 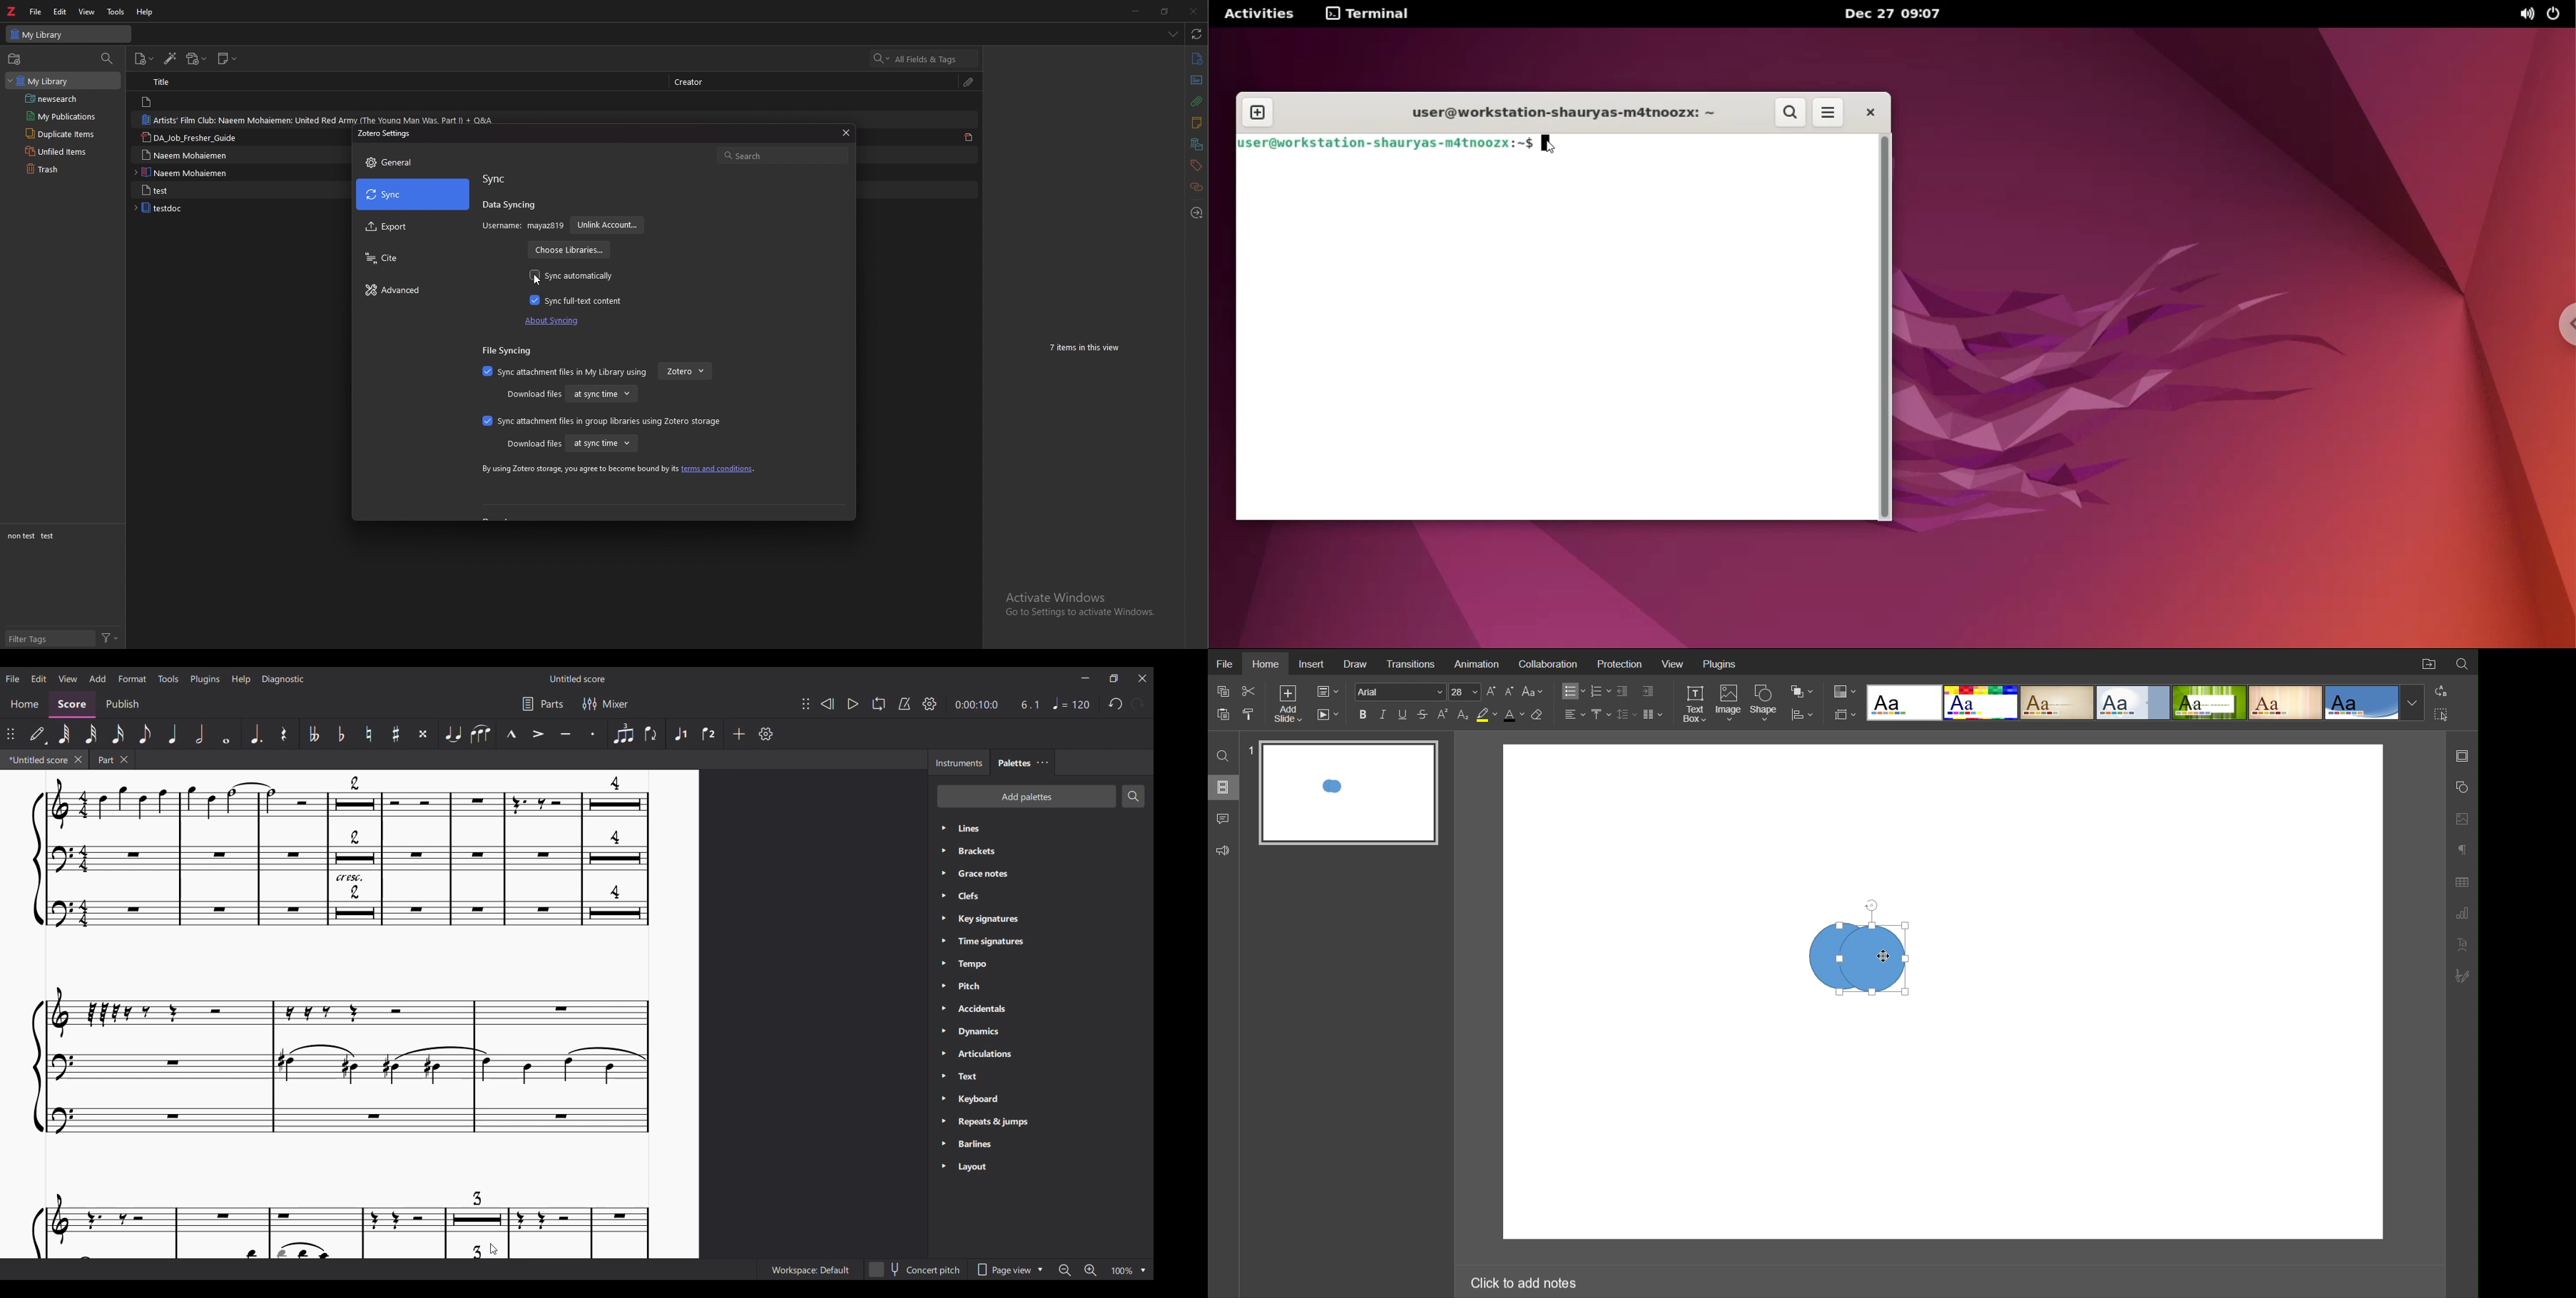 What do you see at coordinates (182, 102) in the screenshot?
I see `note` at bounding box center [182, 102].